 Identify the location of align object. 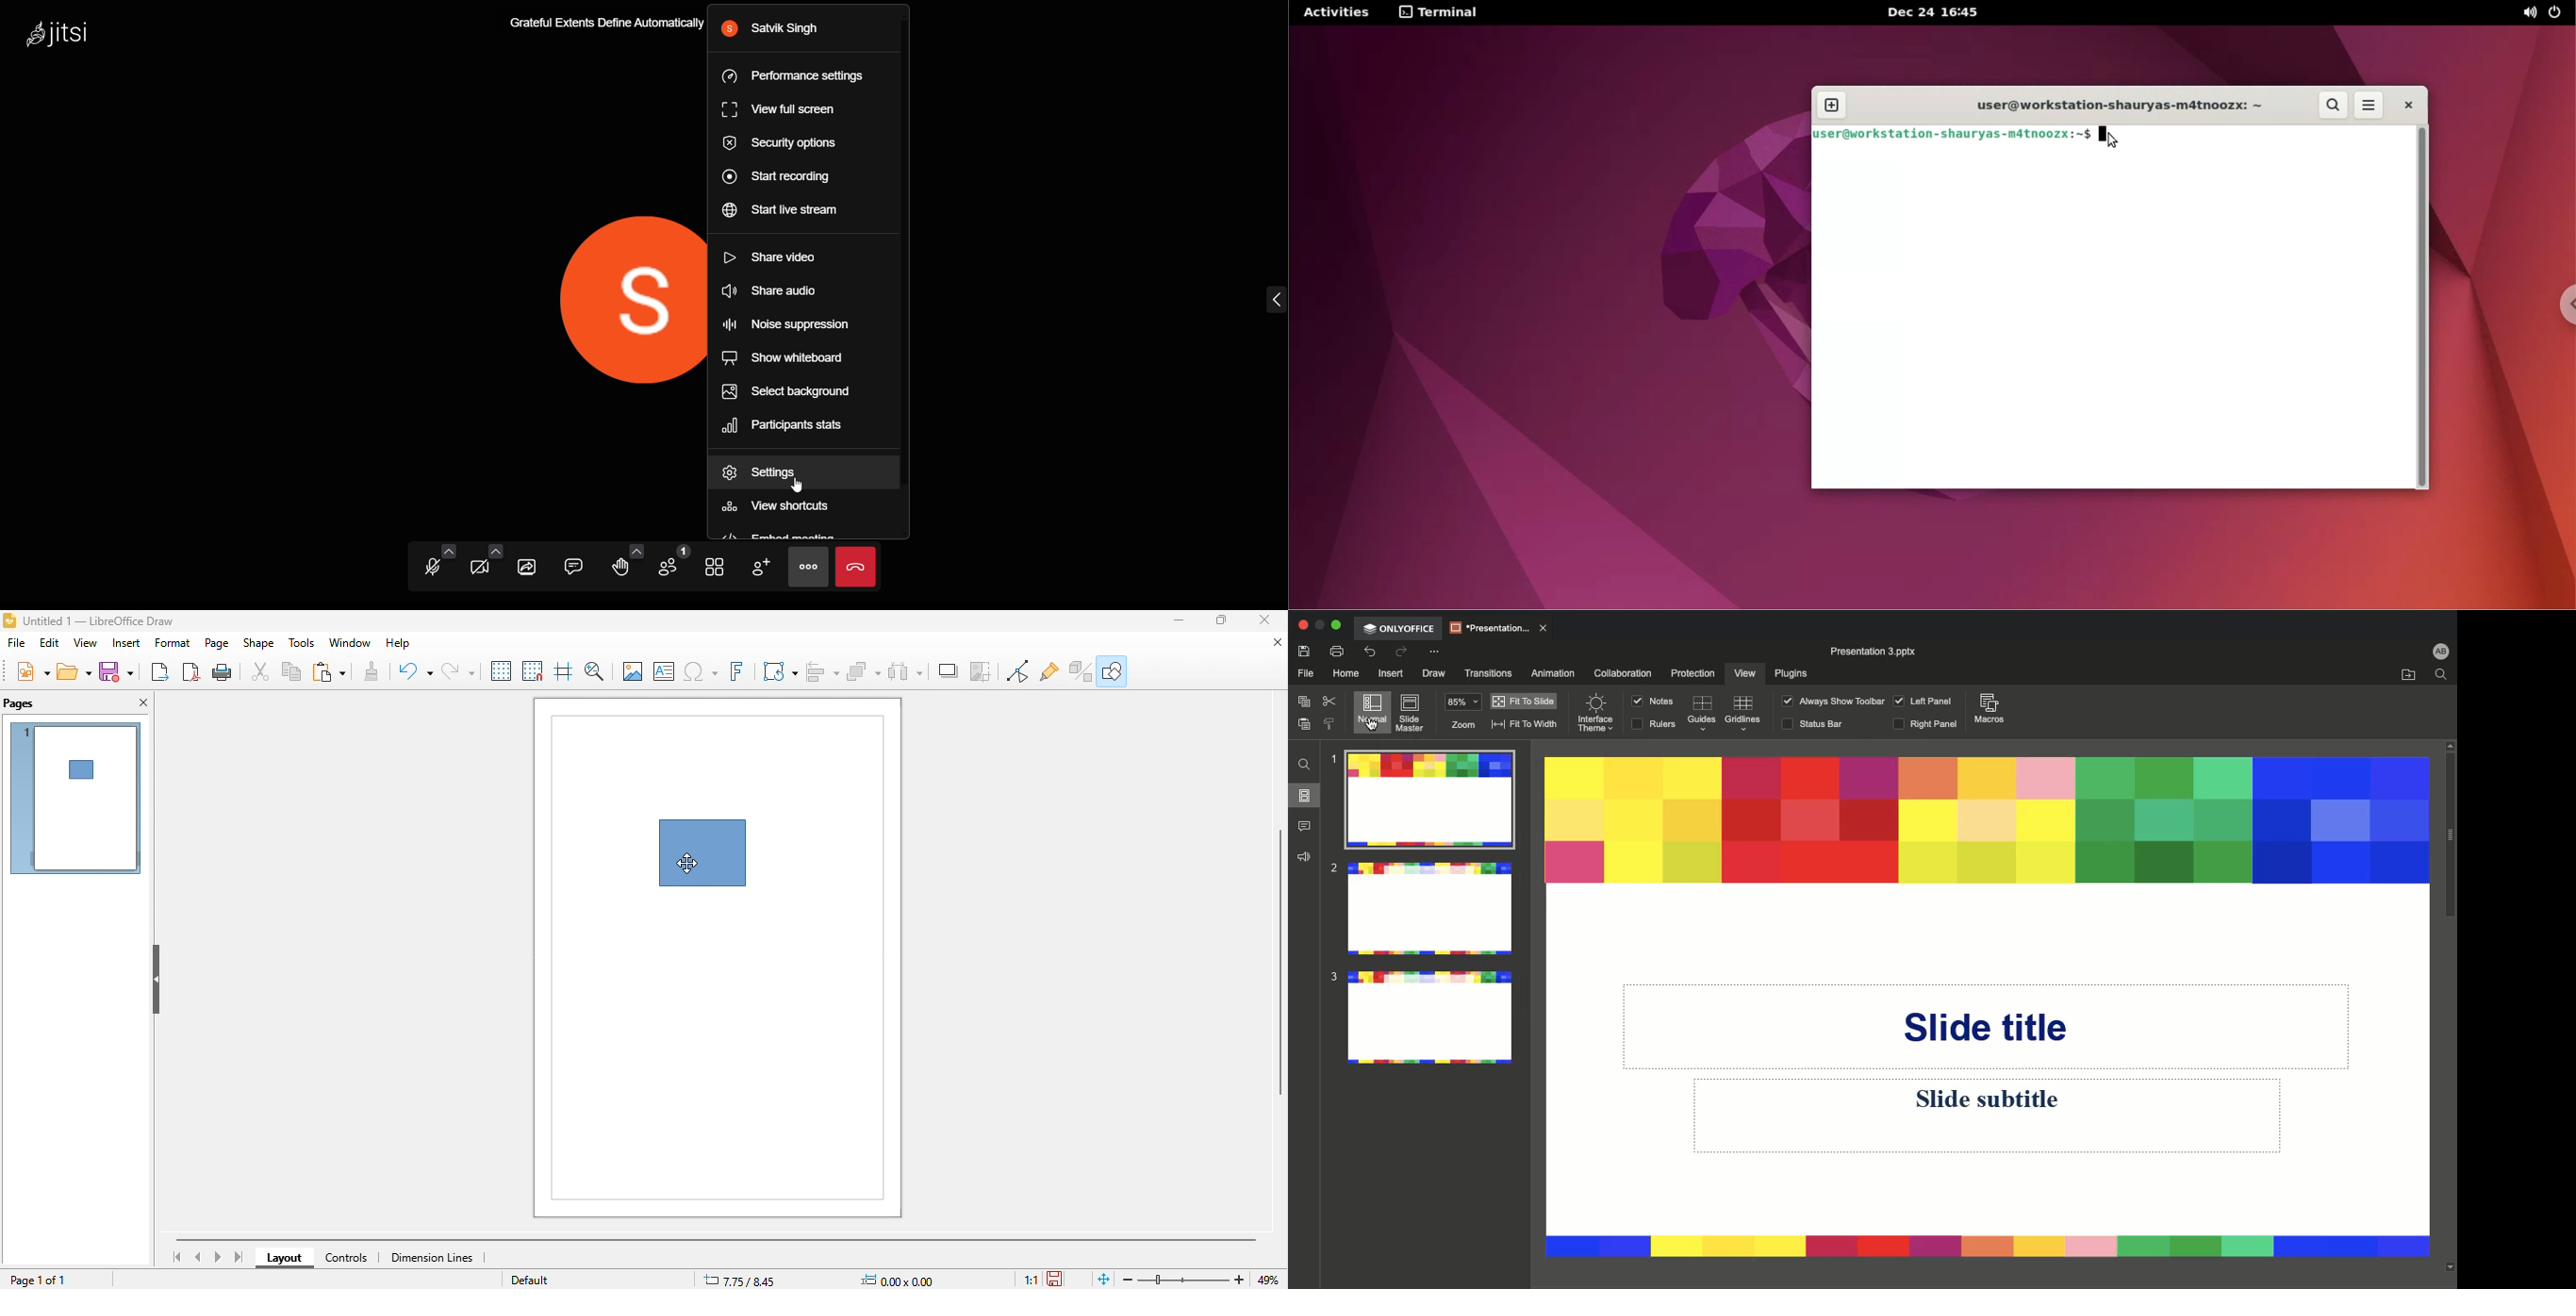
(822, 671).